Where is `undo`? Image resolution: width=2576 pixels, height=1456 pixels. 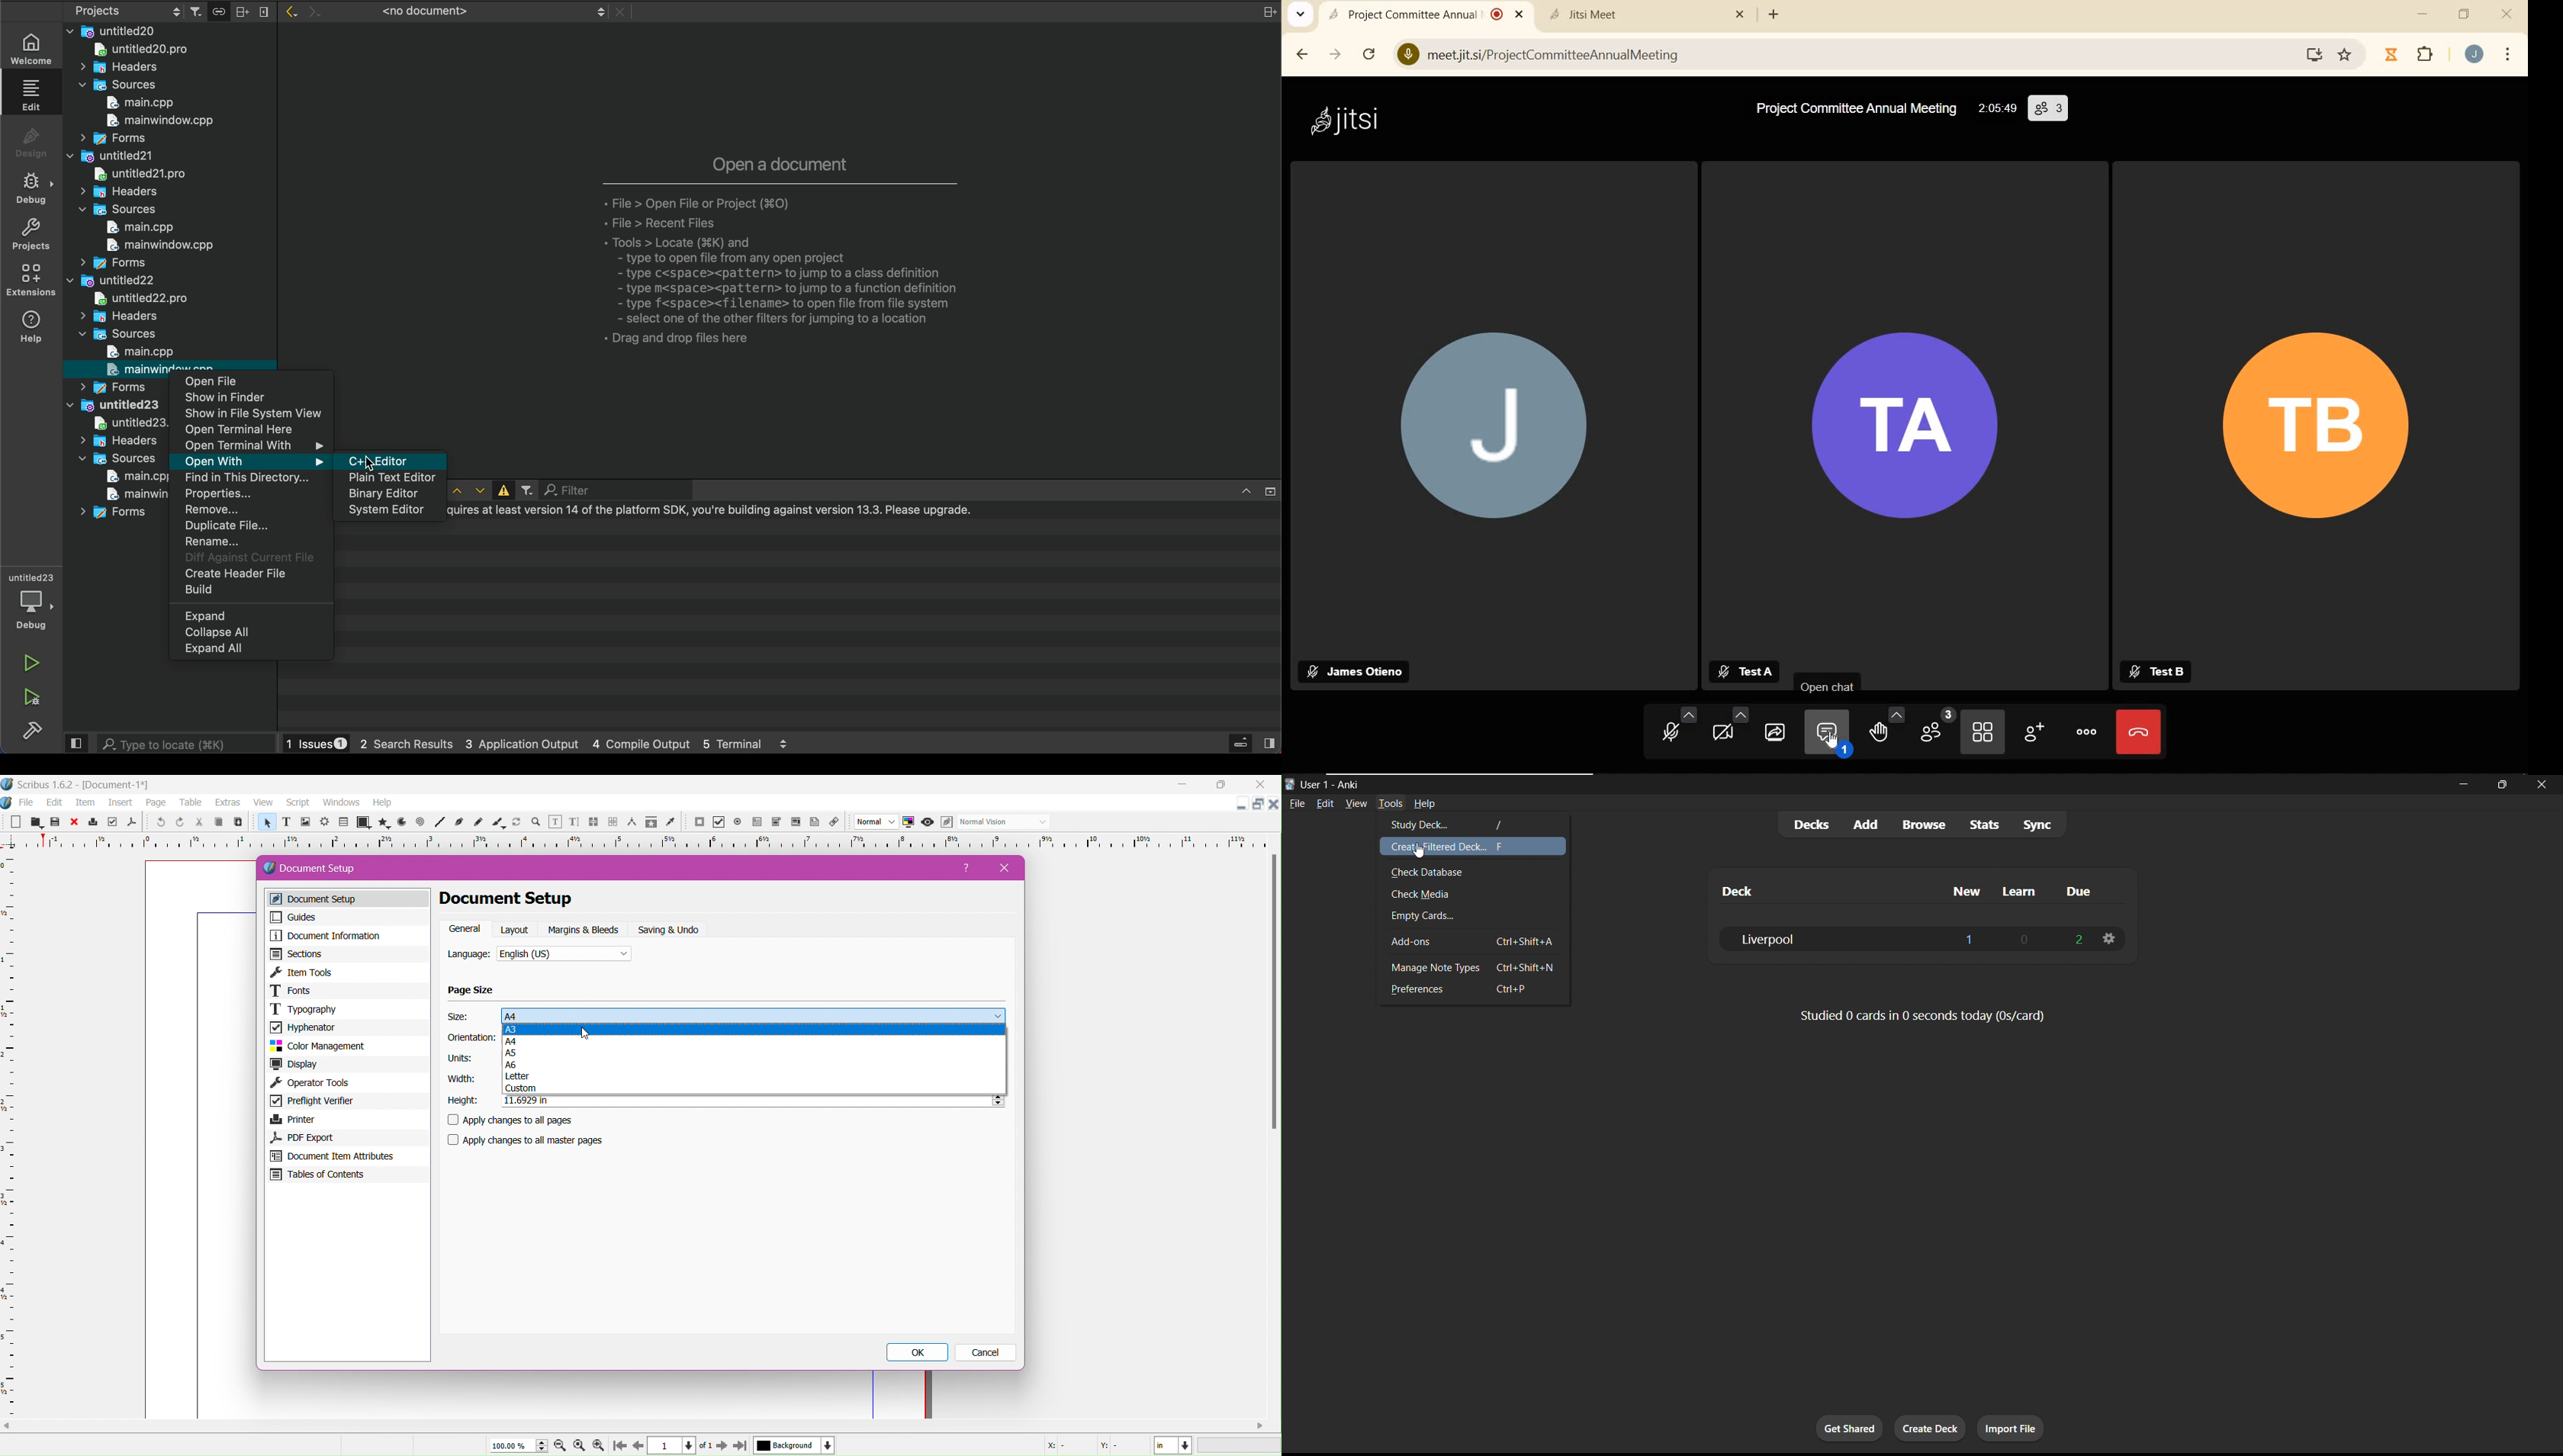
undo is located at coordinates (159, 823).